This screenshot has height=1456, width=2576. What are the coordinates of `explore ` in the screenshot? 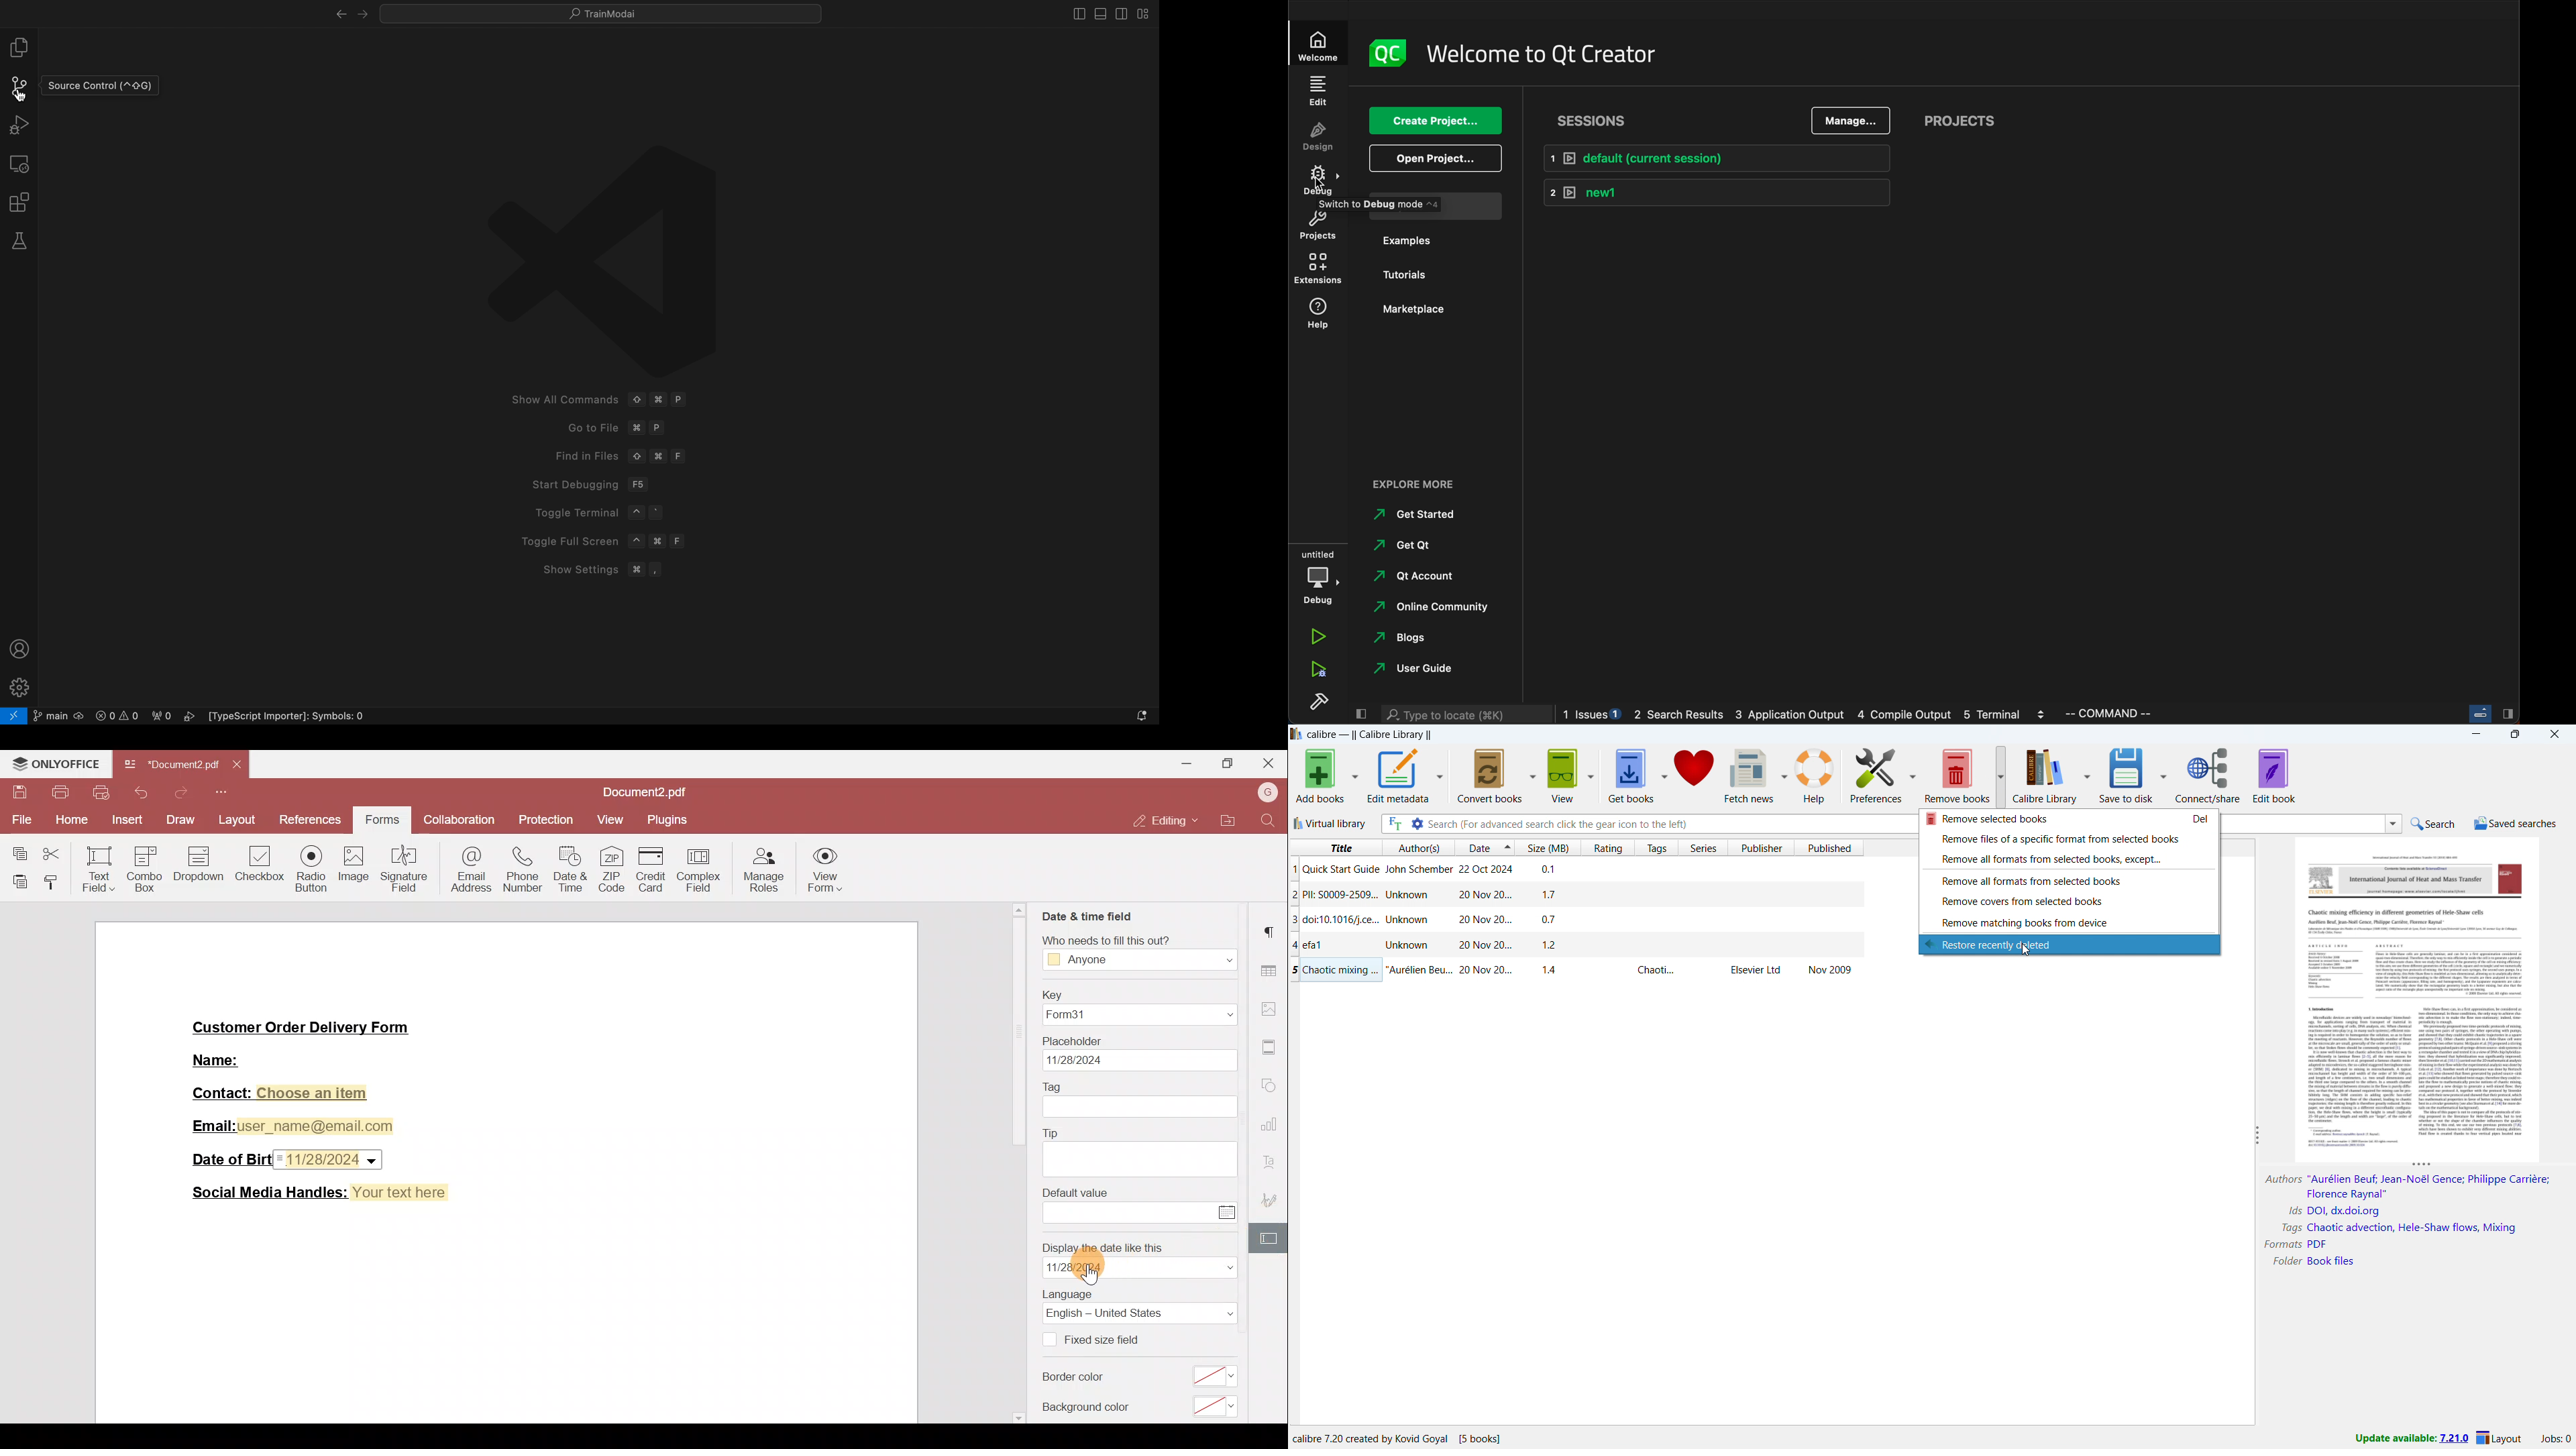 It's located at (1435, 485).